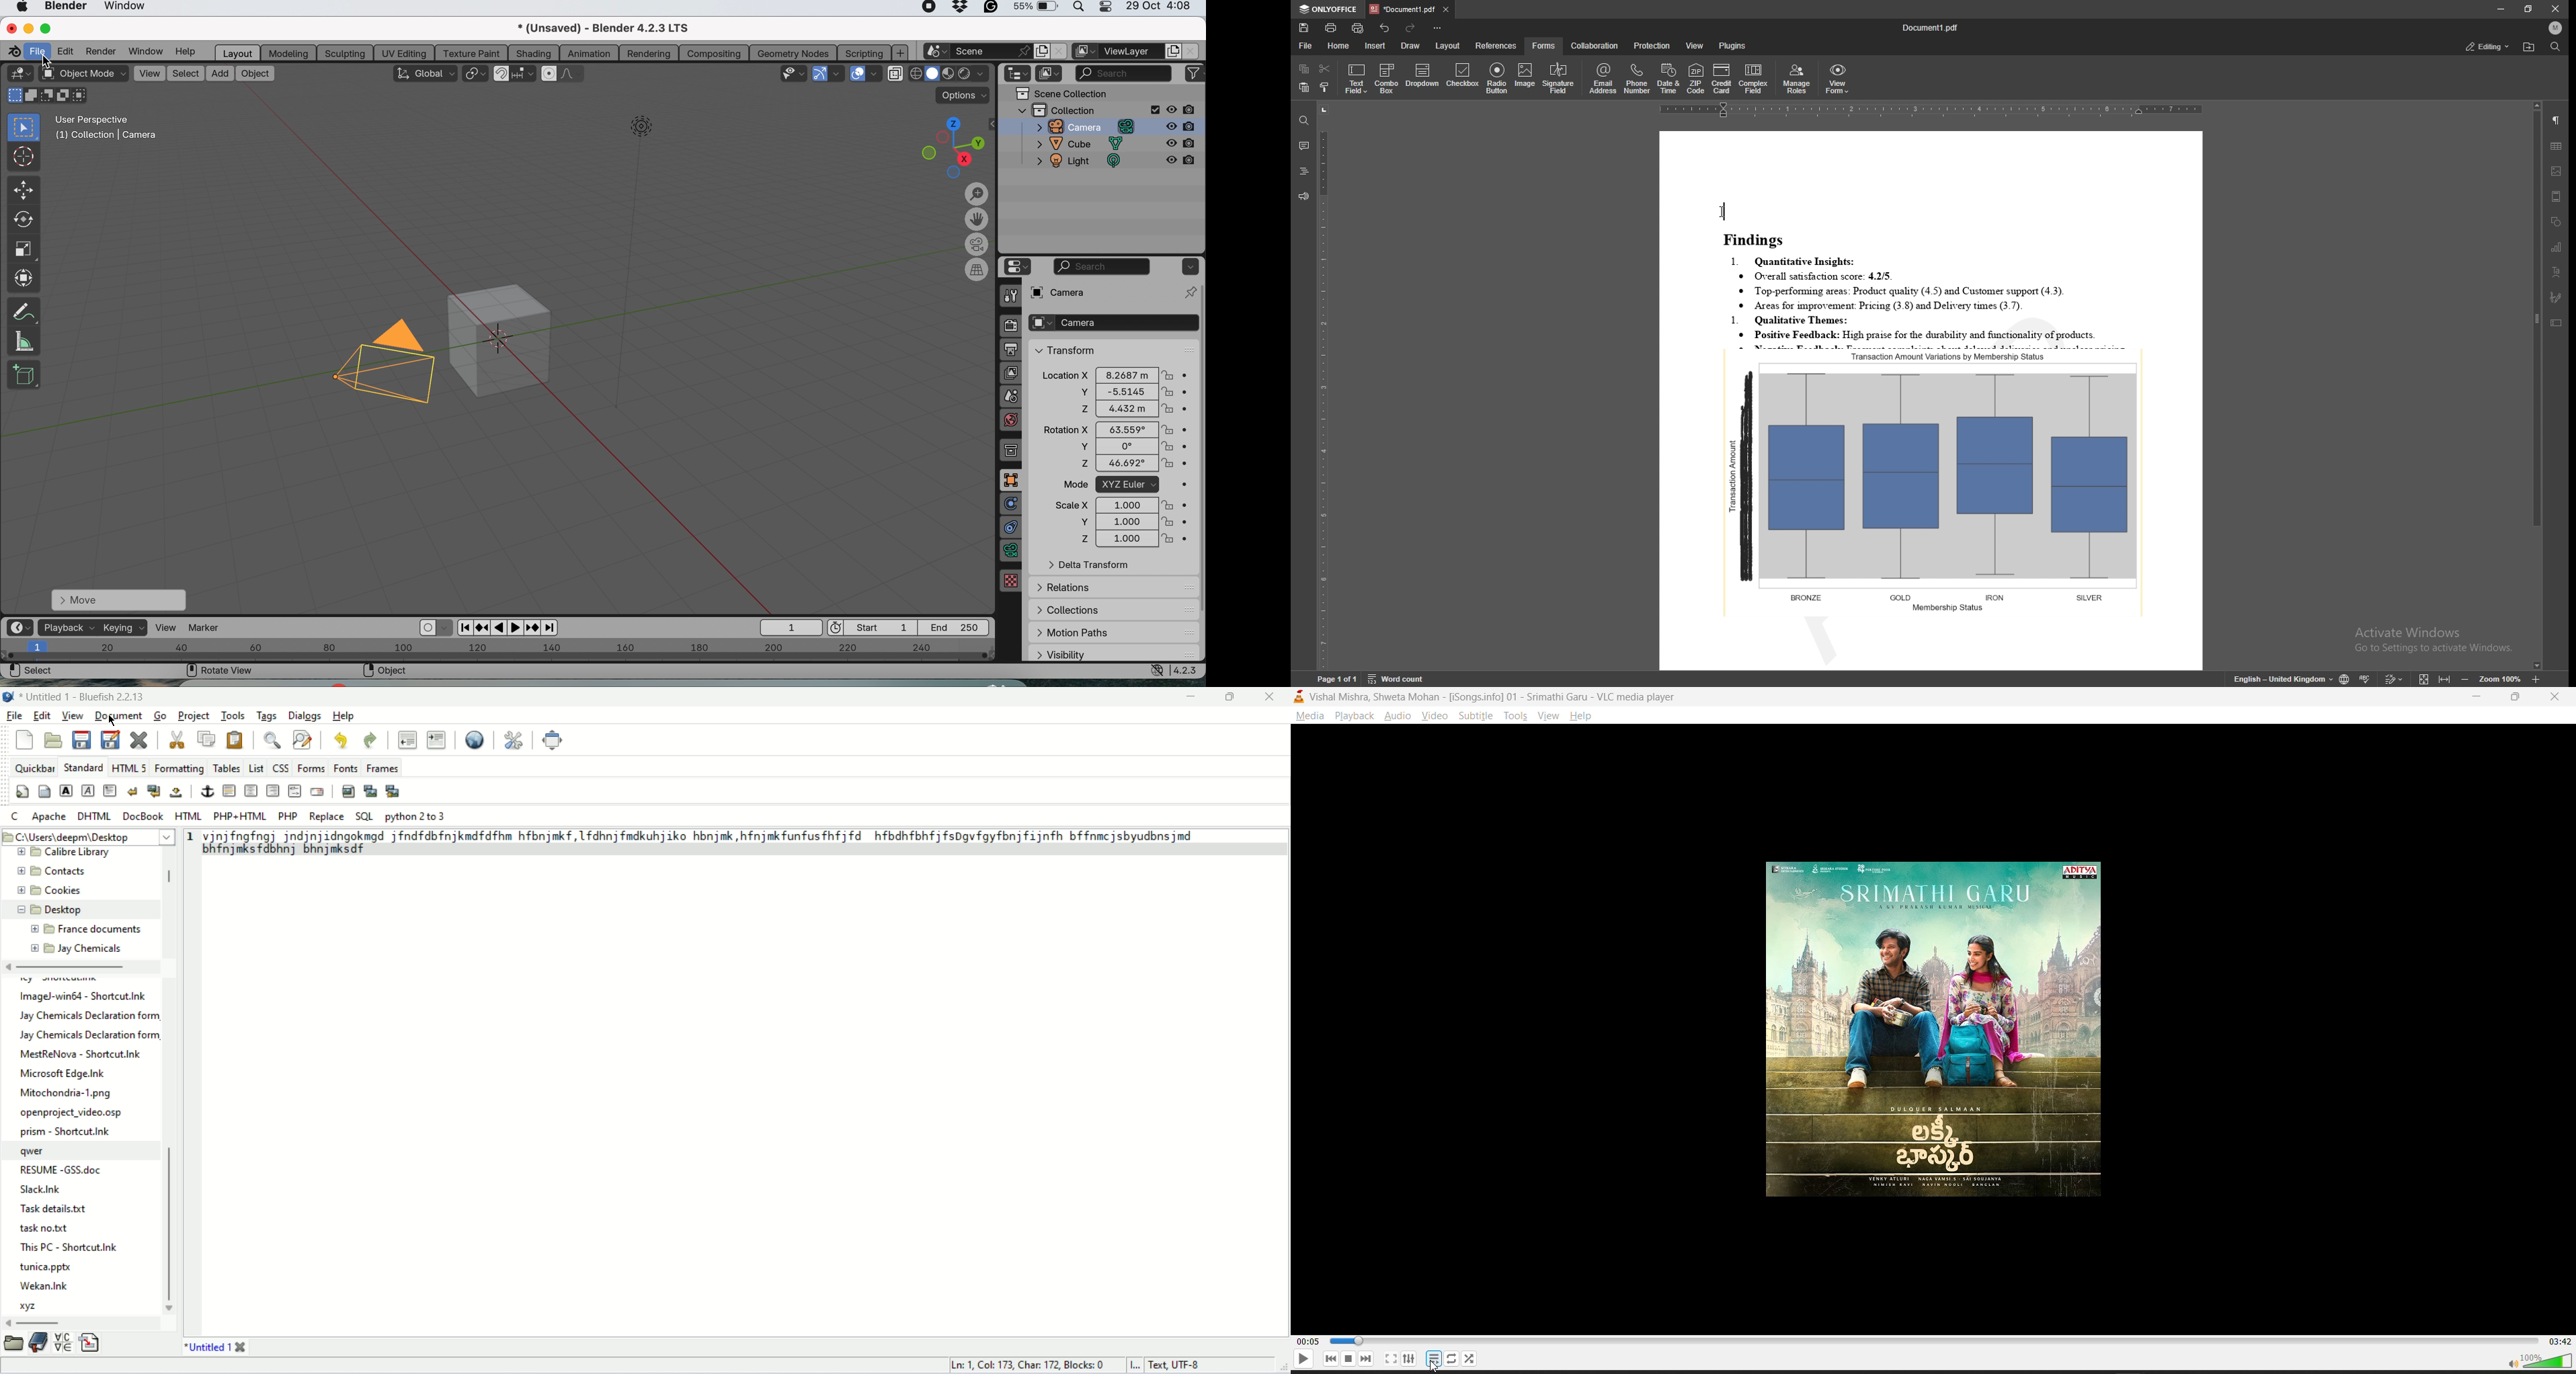 The height and width of the screenshot is (1400, 2576). Describe the element at coordinates (103, 51) in the screenshot. I see `render` at that location.